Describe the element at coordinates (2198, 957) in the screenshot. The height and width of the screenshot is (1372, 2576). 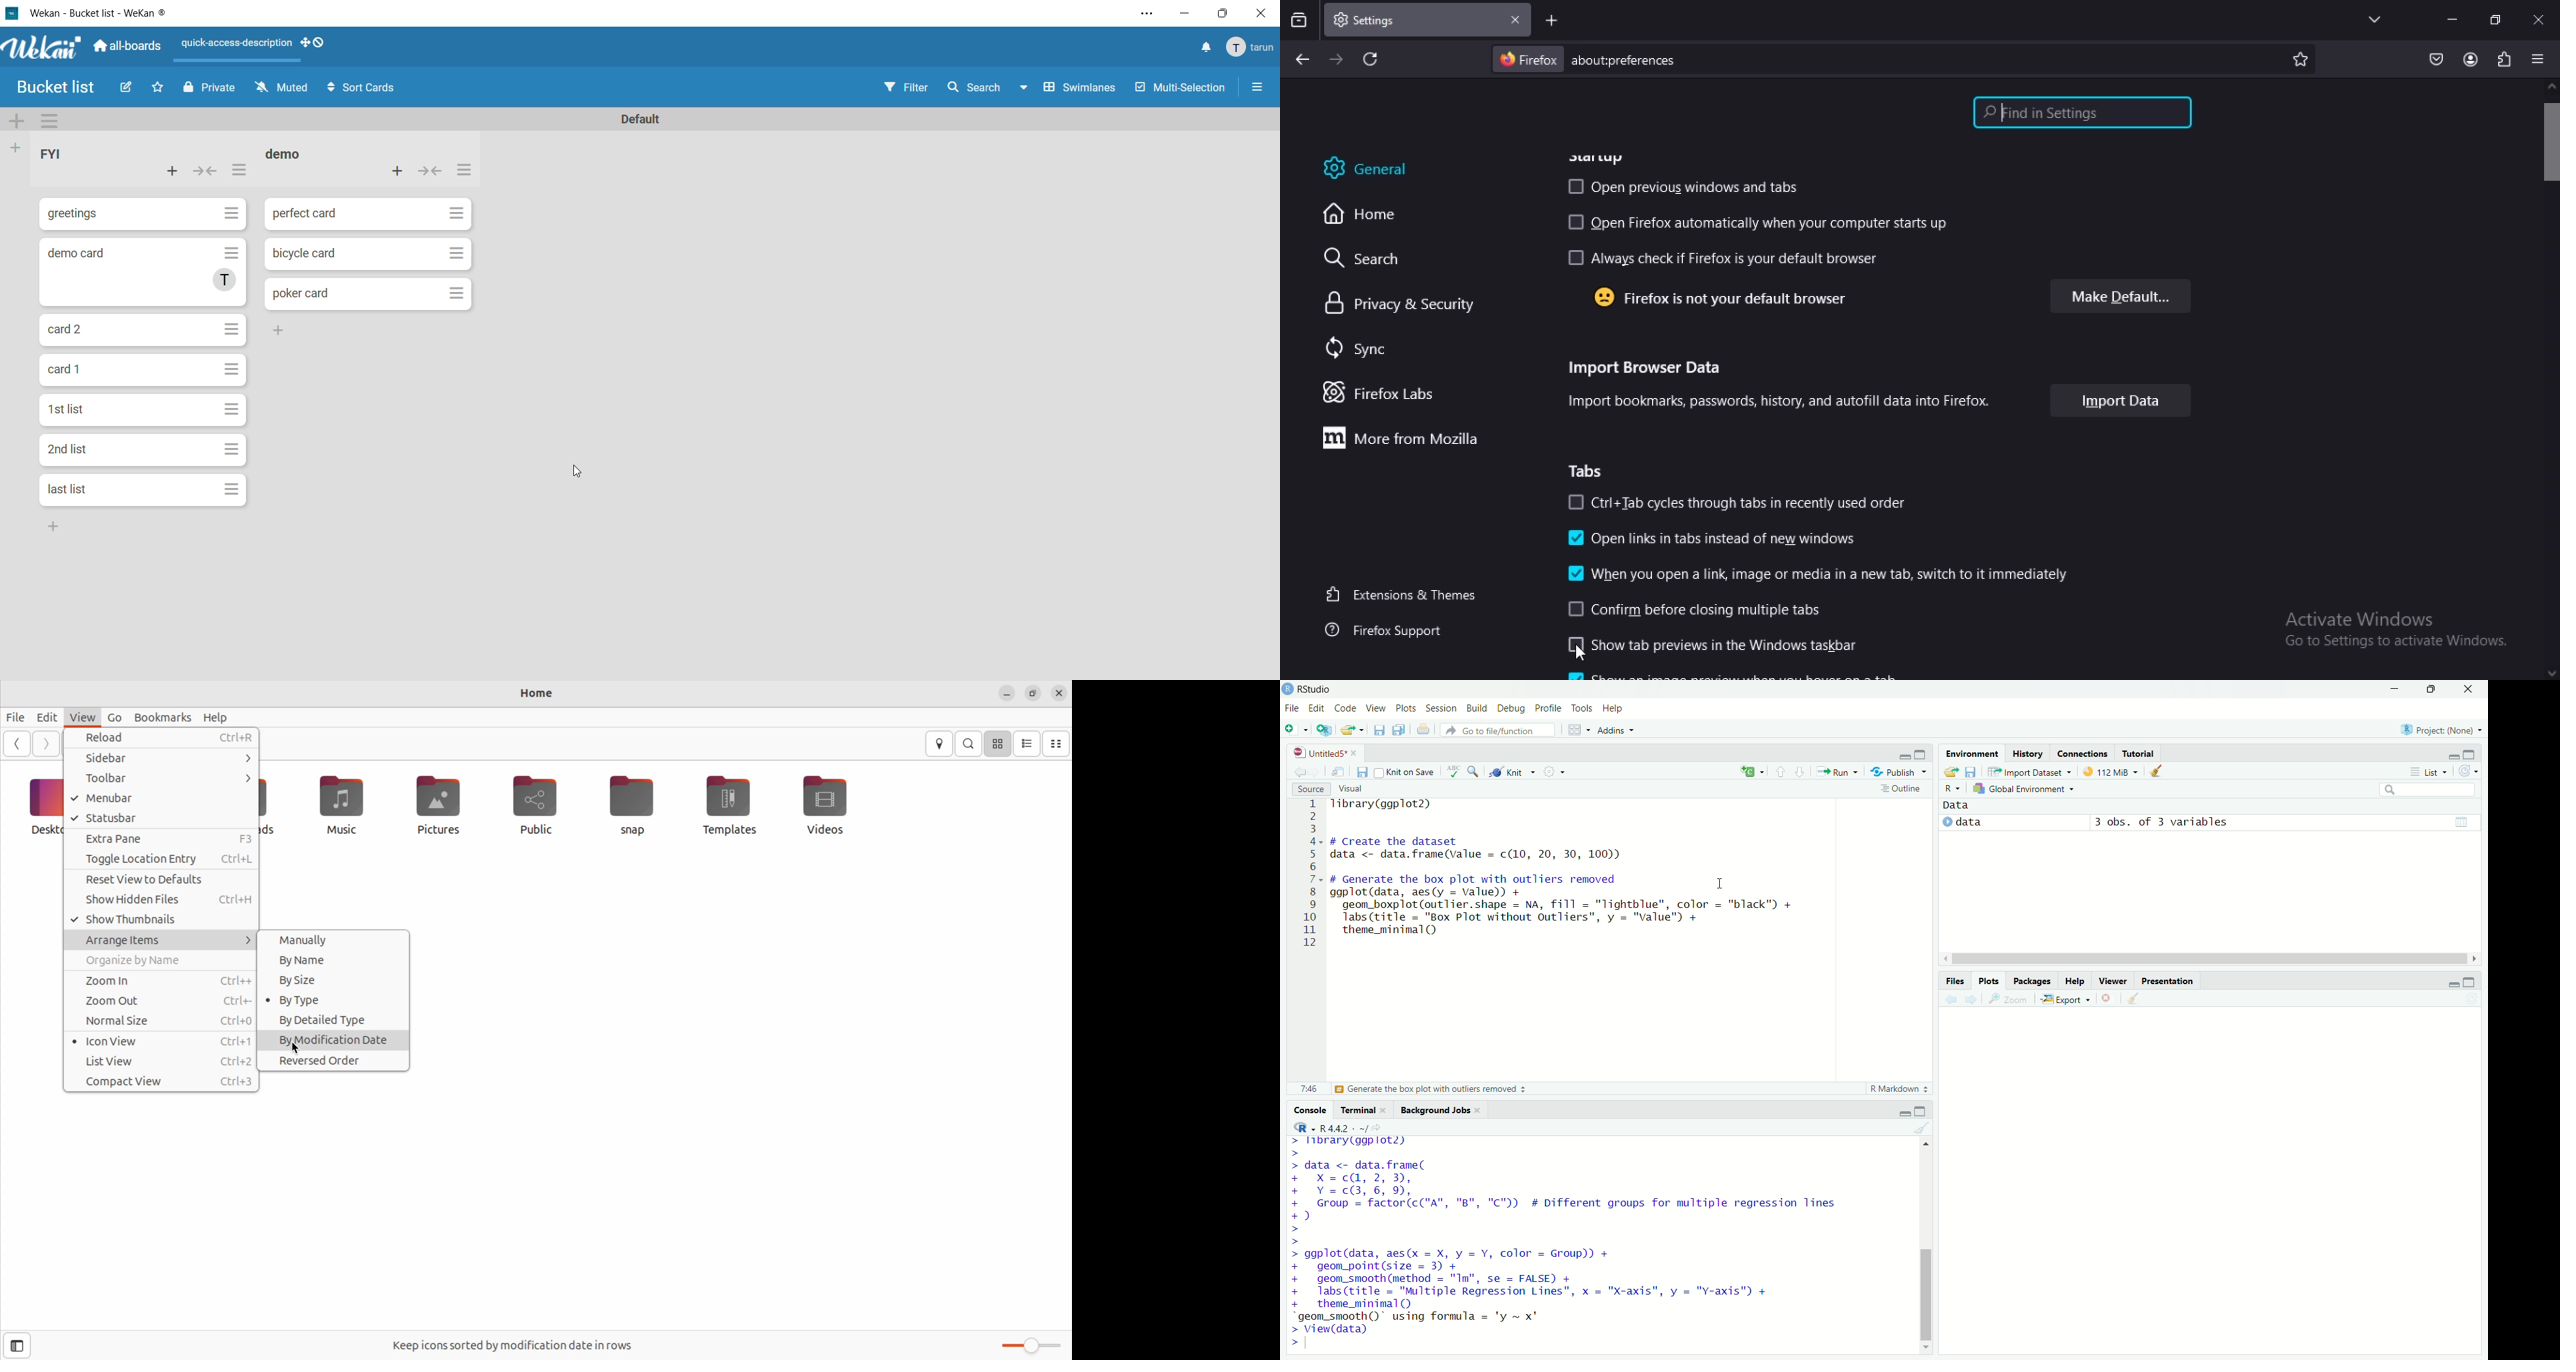
I see `scroll bar` at that location.